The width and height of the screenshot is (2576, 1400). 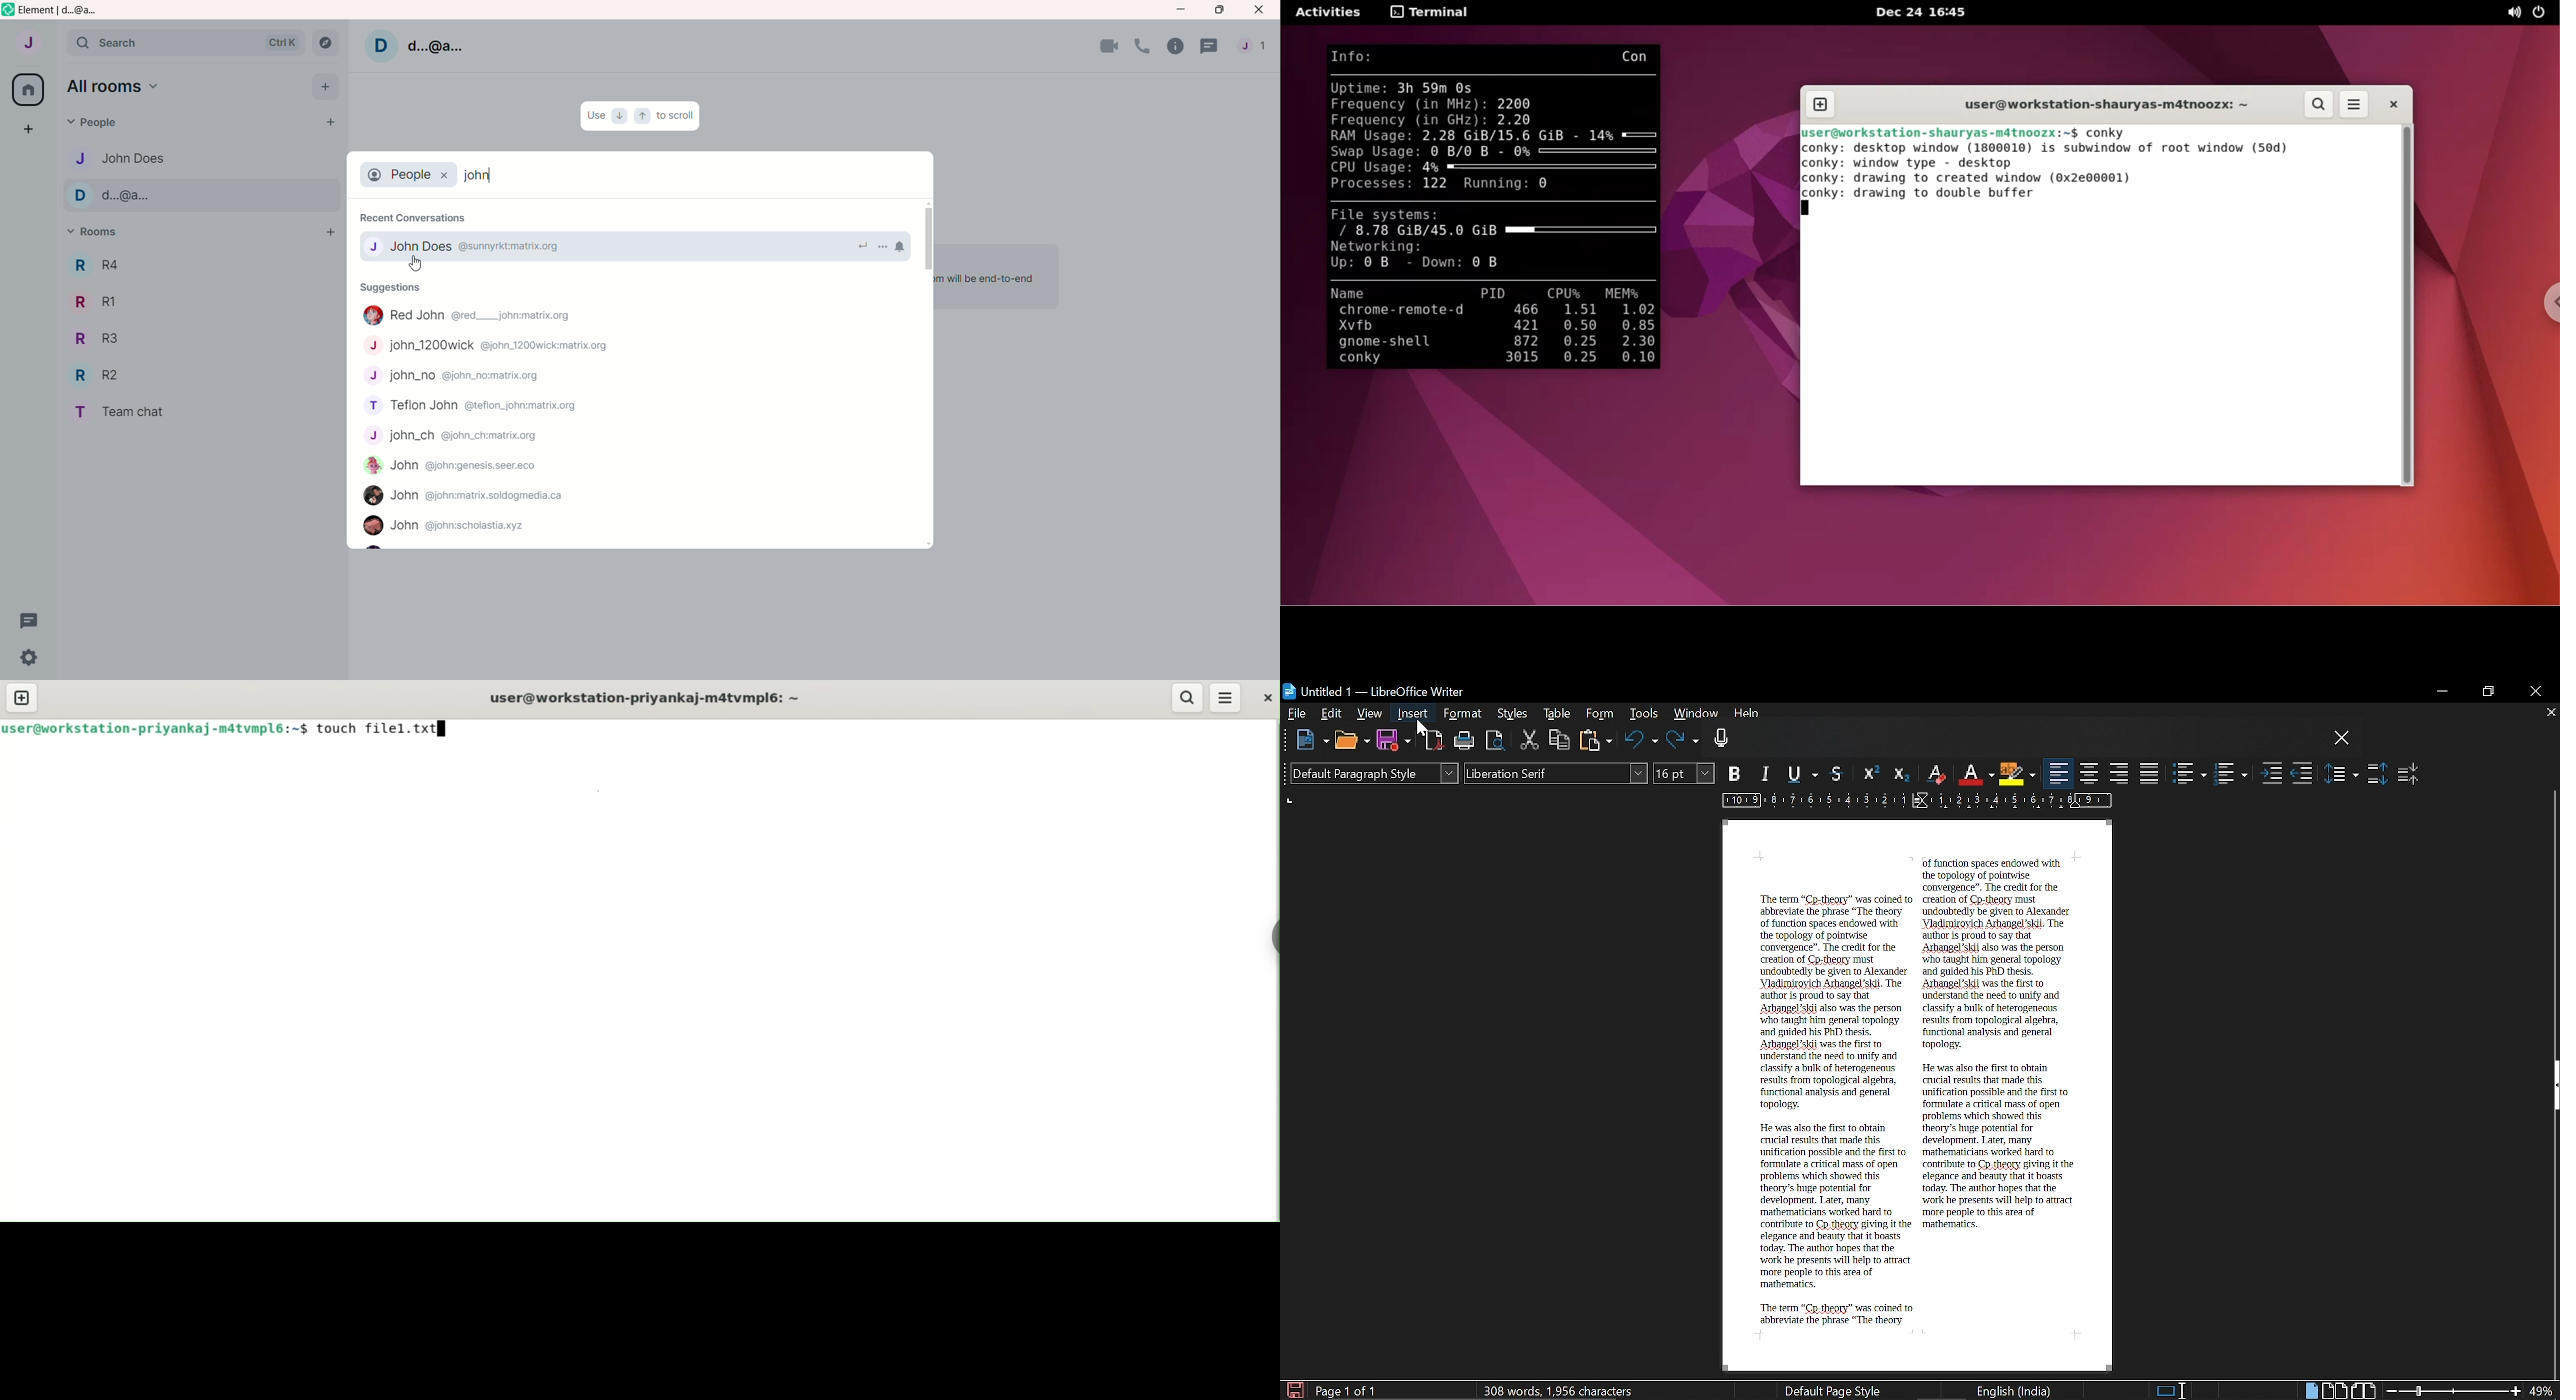 I want to click on Suggestions, so click(x=397, y=288).